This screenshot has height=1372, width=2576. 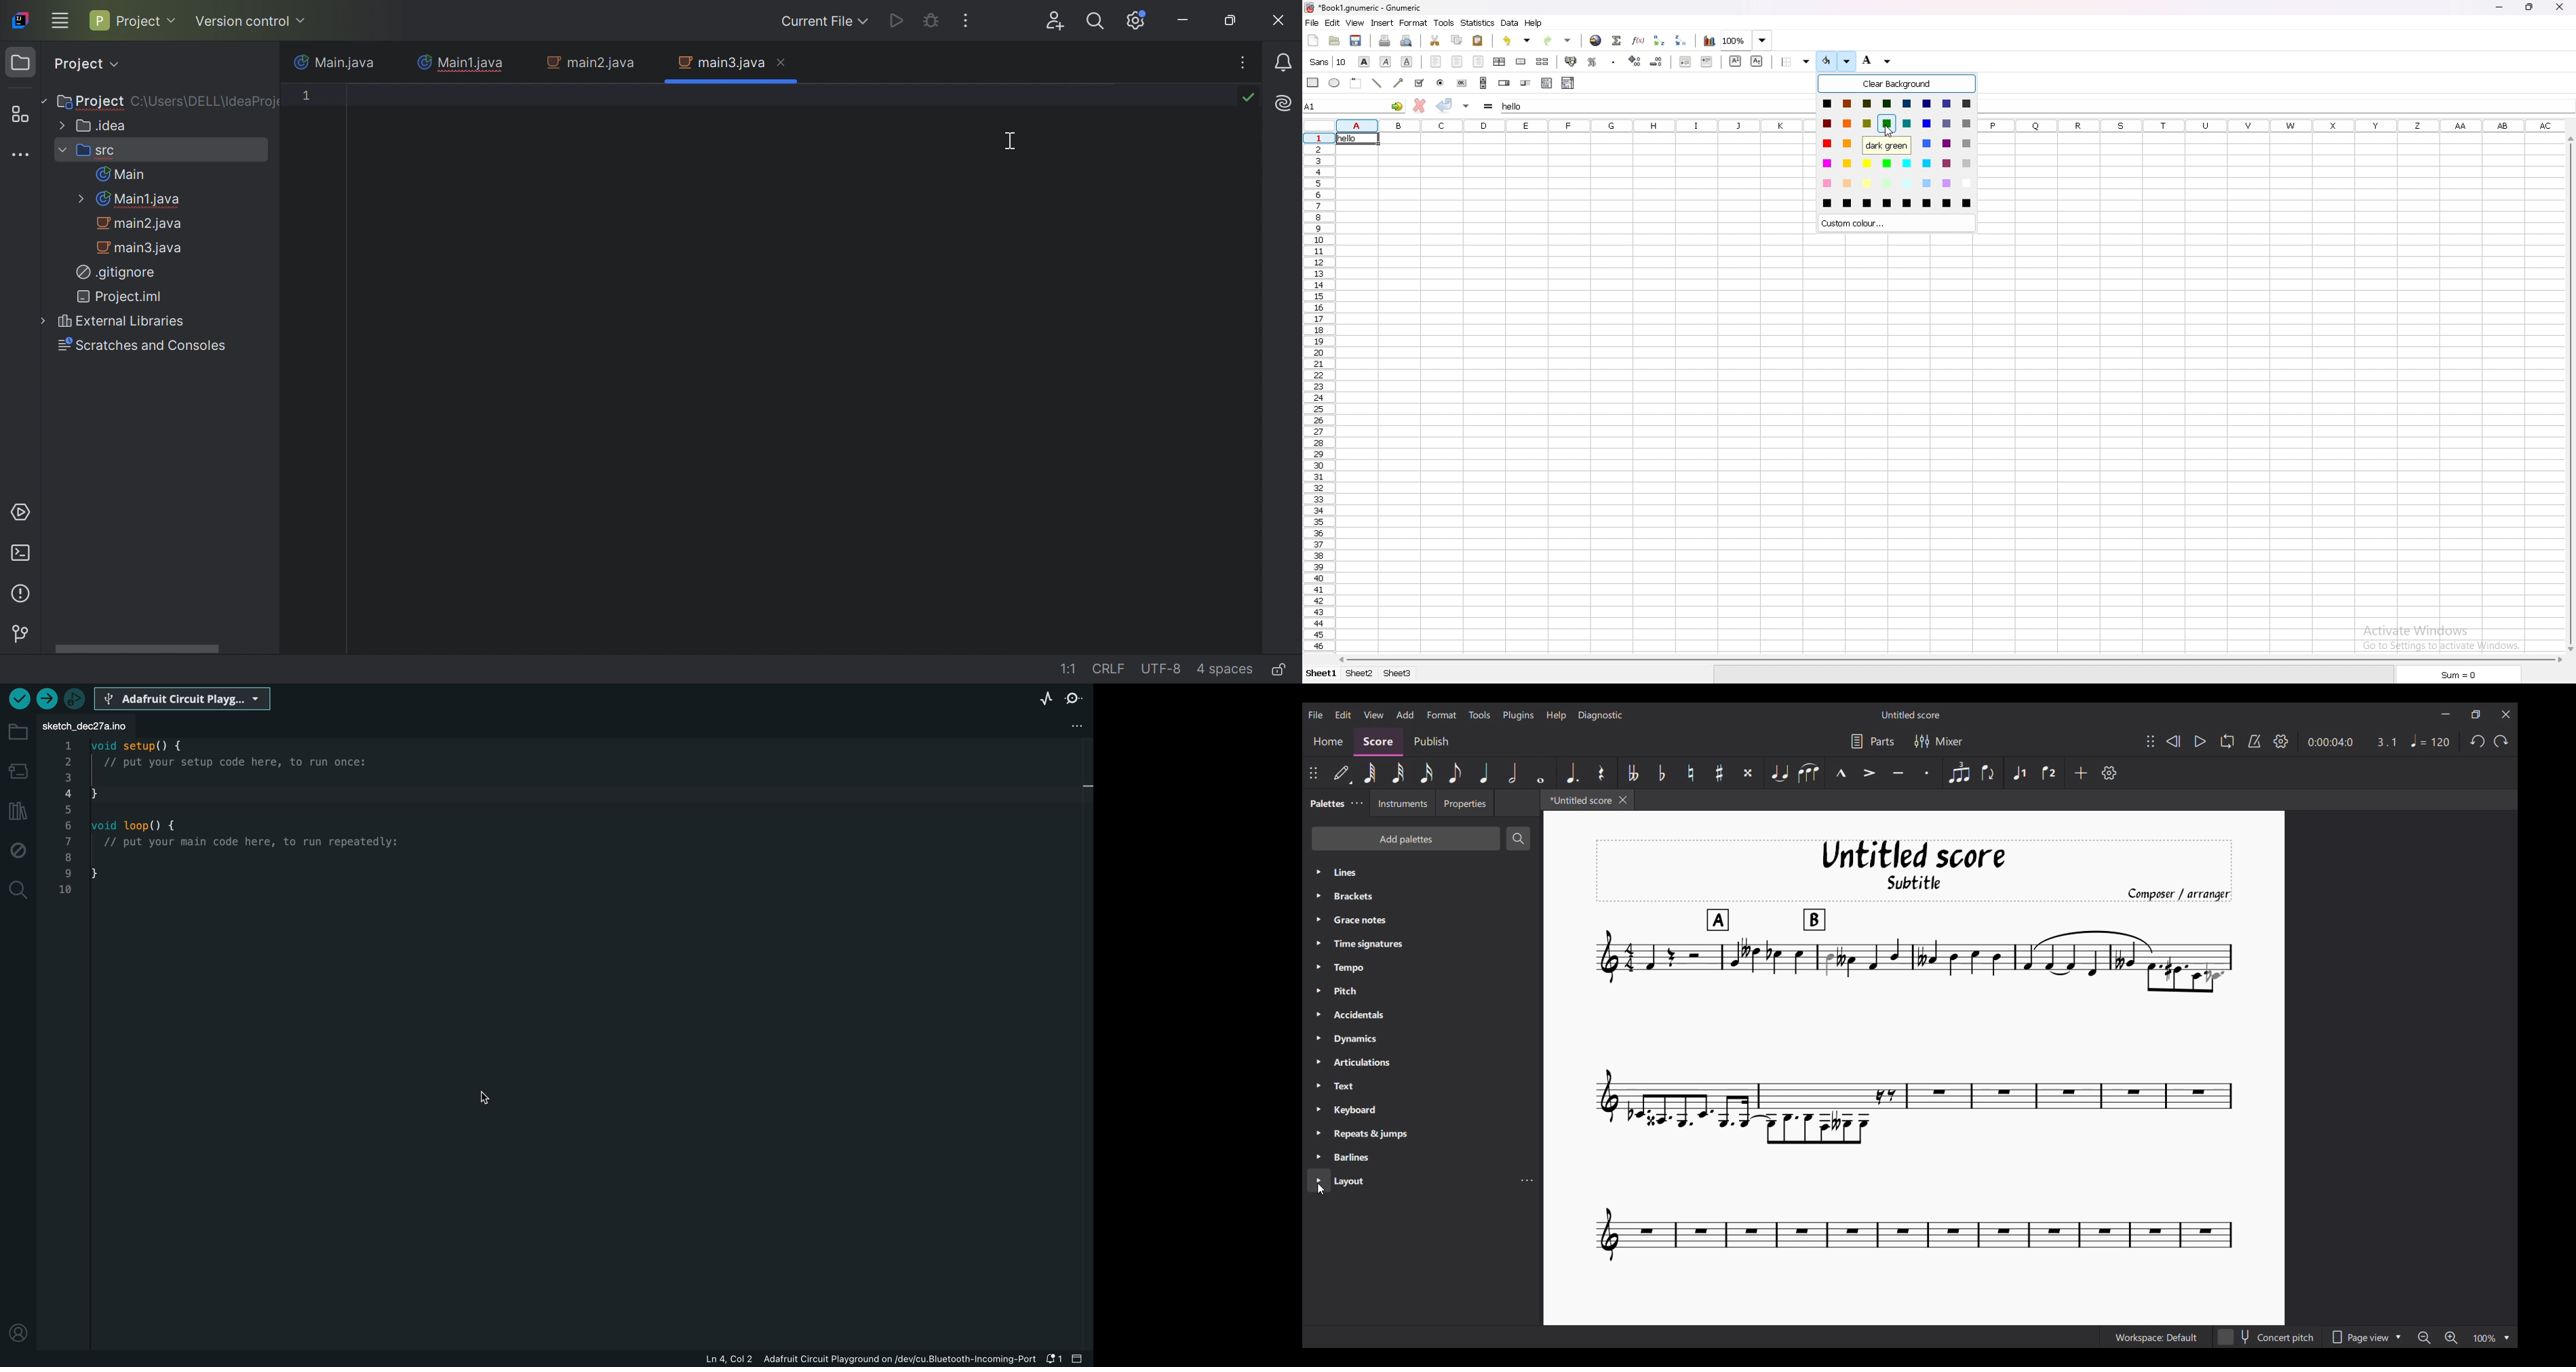 I want to click on Edit menu, so click(x=1343, y=715).